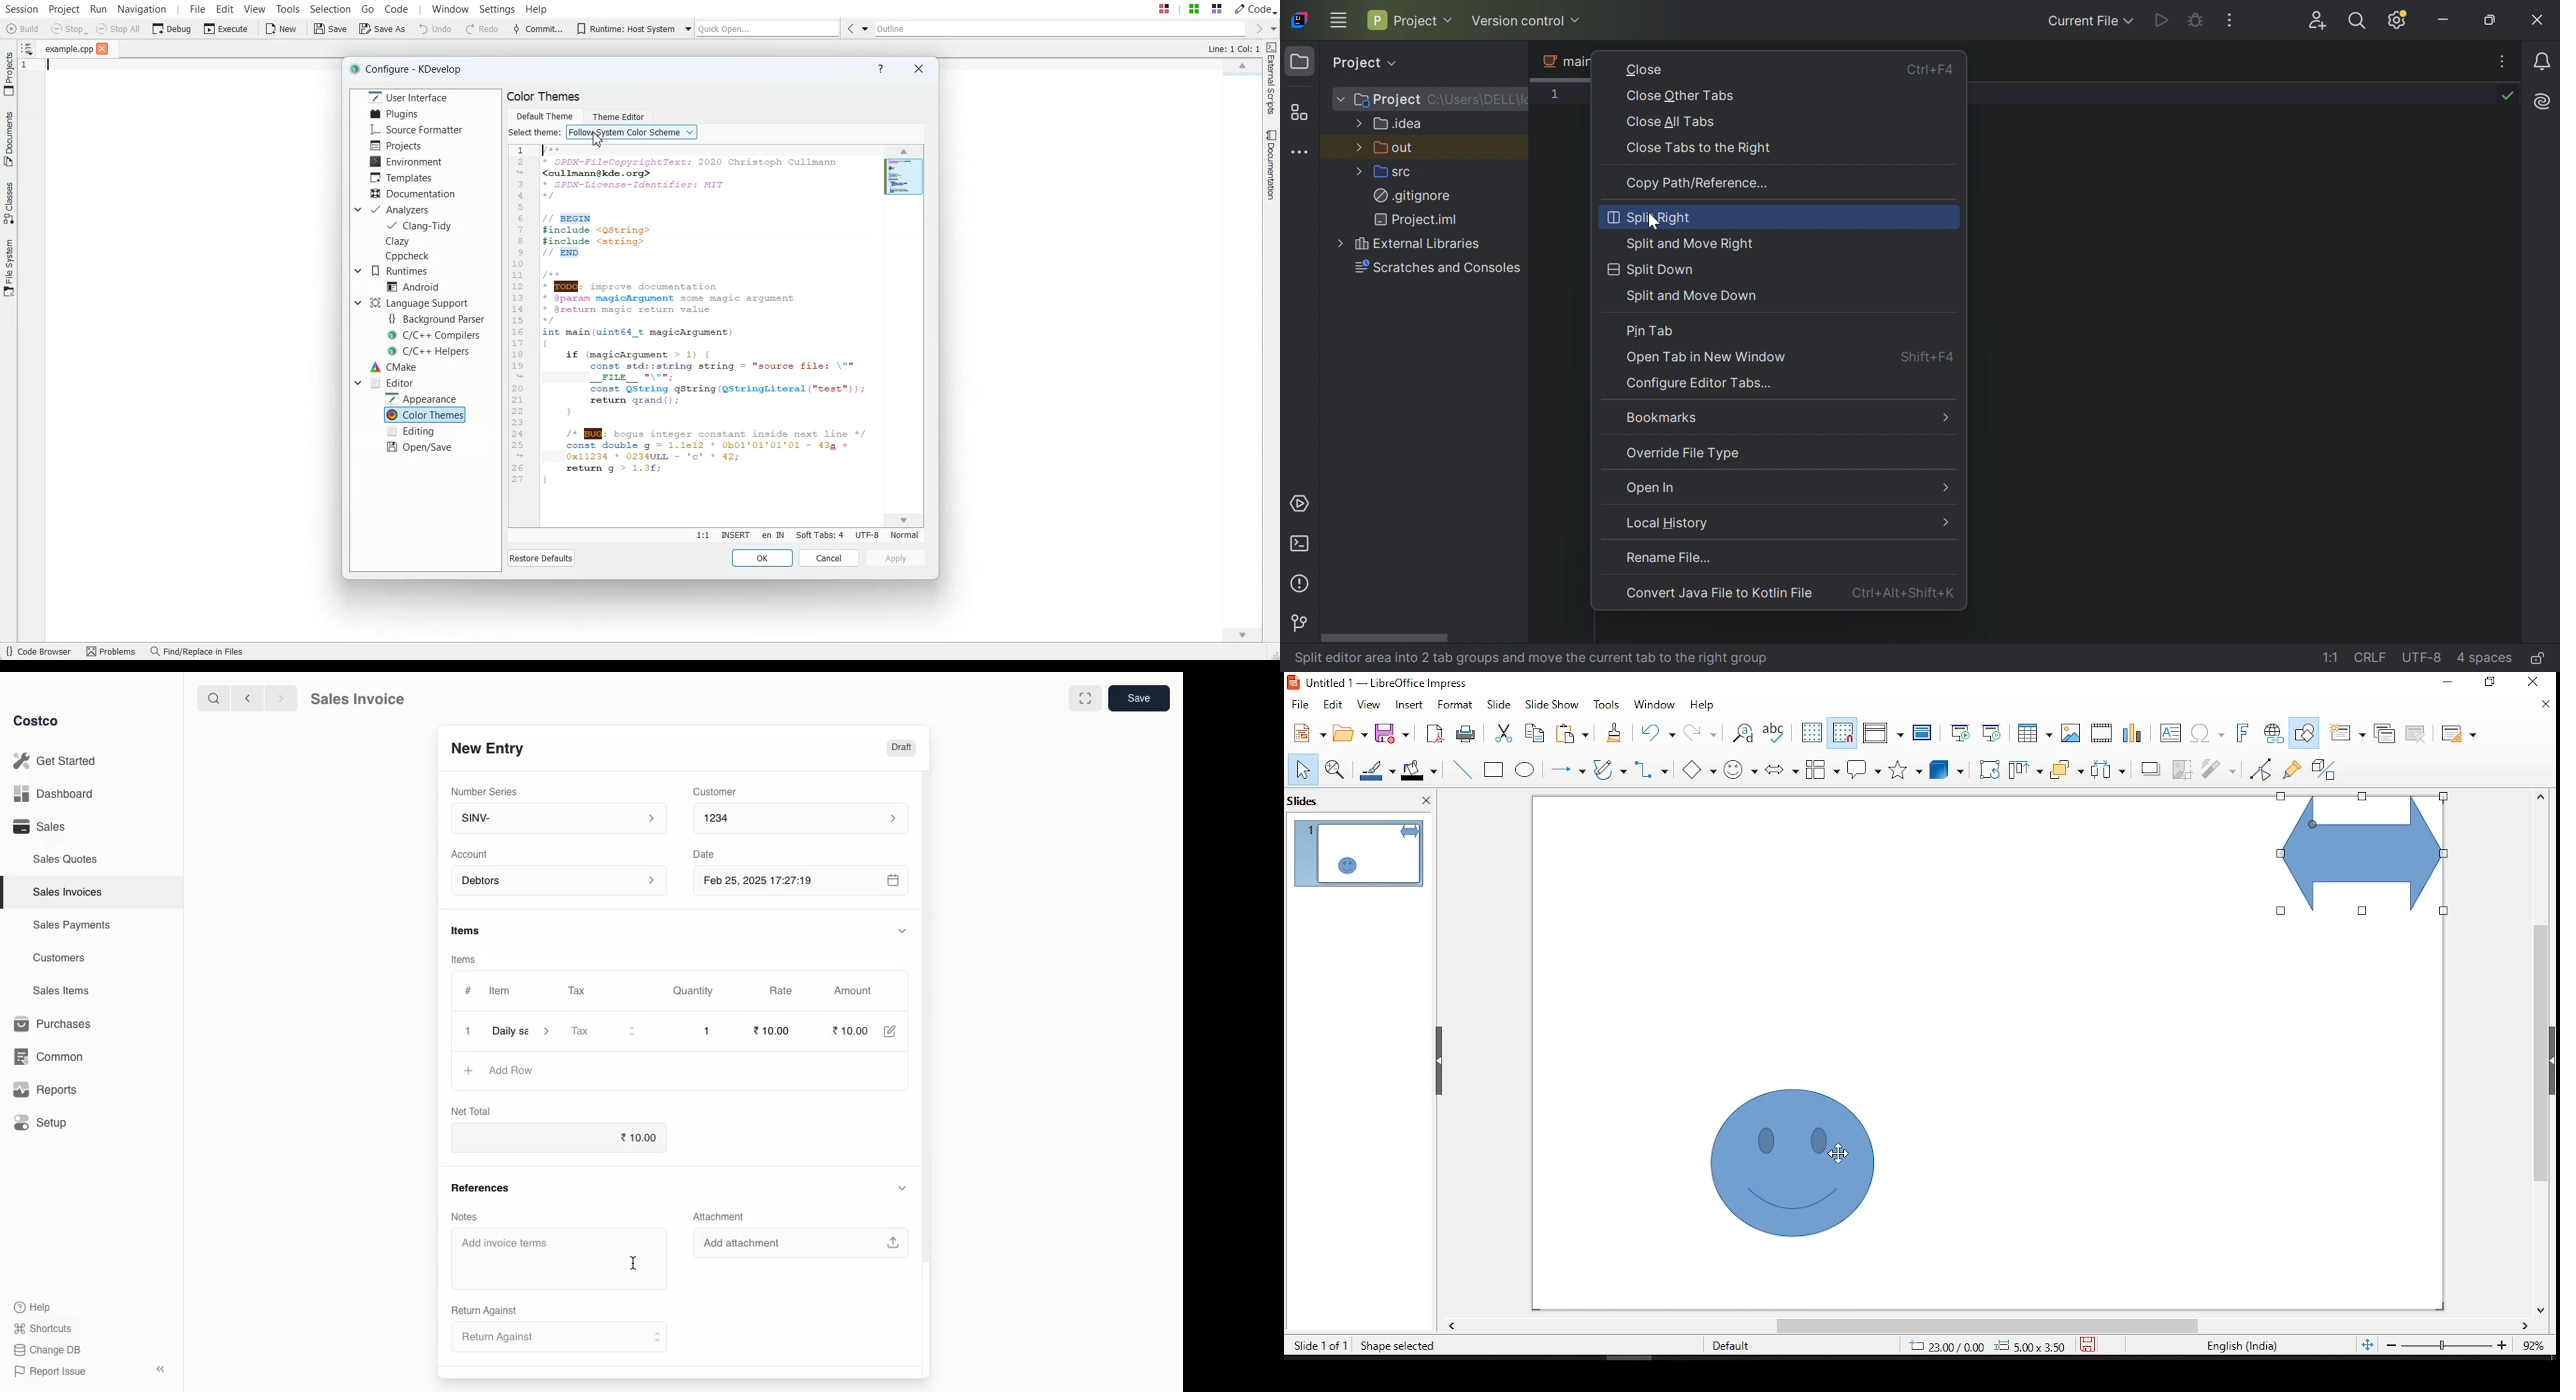 Image resolution: width=2576 pixels, height=1400 pixels. I want to click on new slide, so click(2345, 733).